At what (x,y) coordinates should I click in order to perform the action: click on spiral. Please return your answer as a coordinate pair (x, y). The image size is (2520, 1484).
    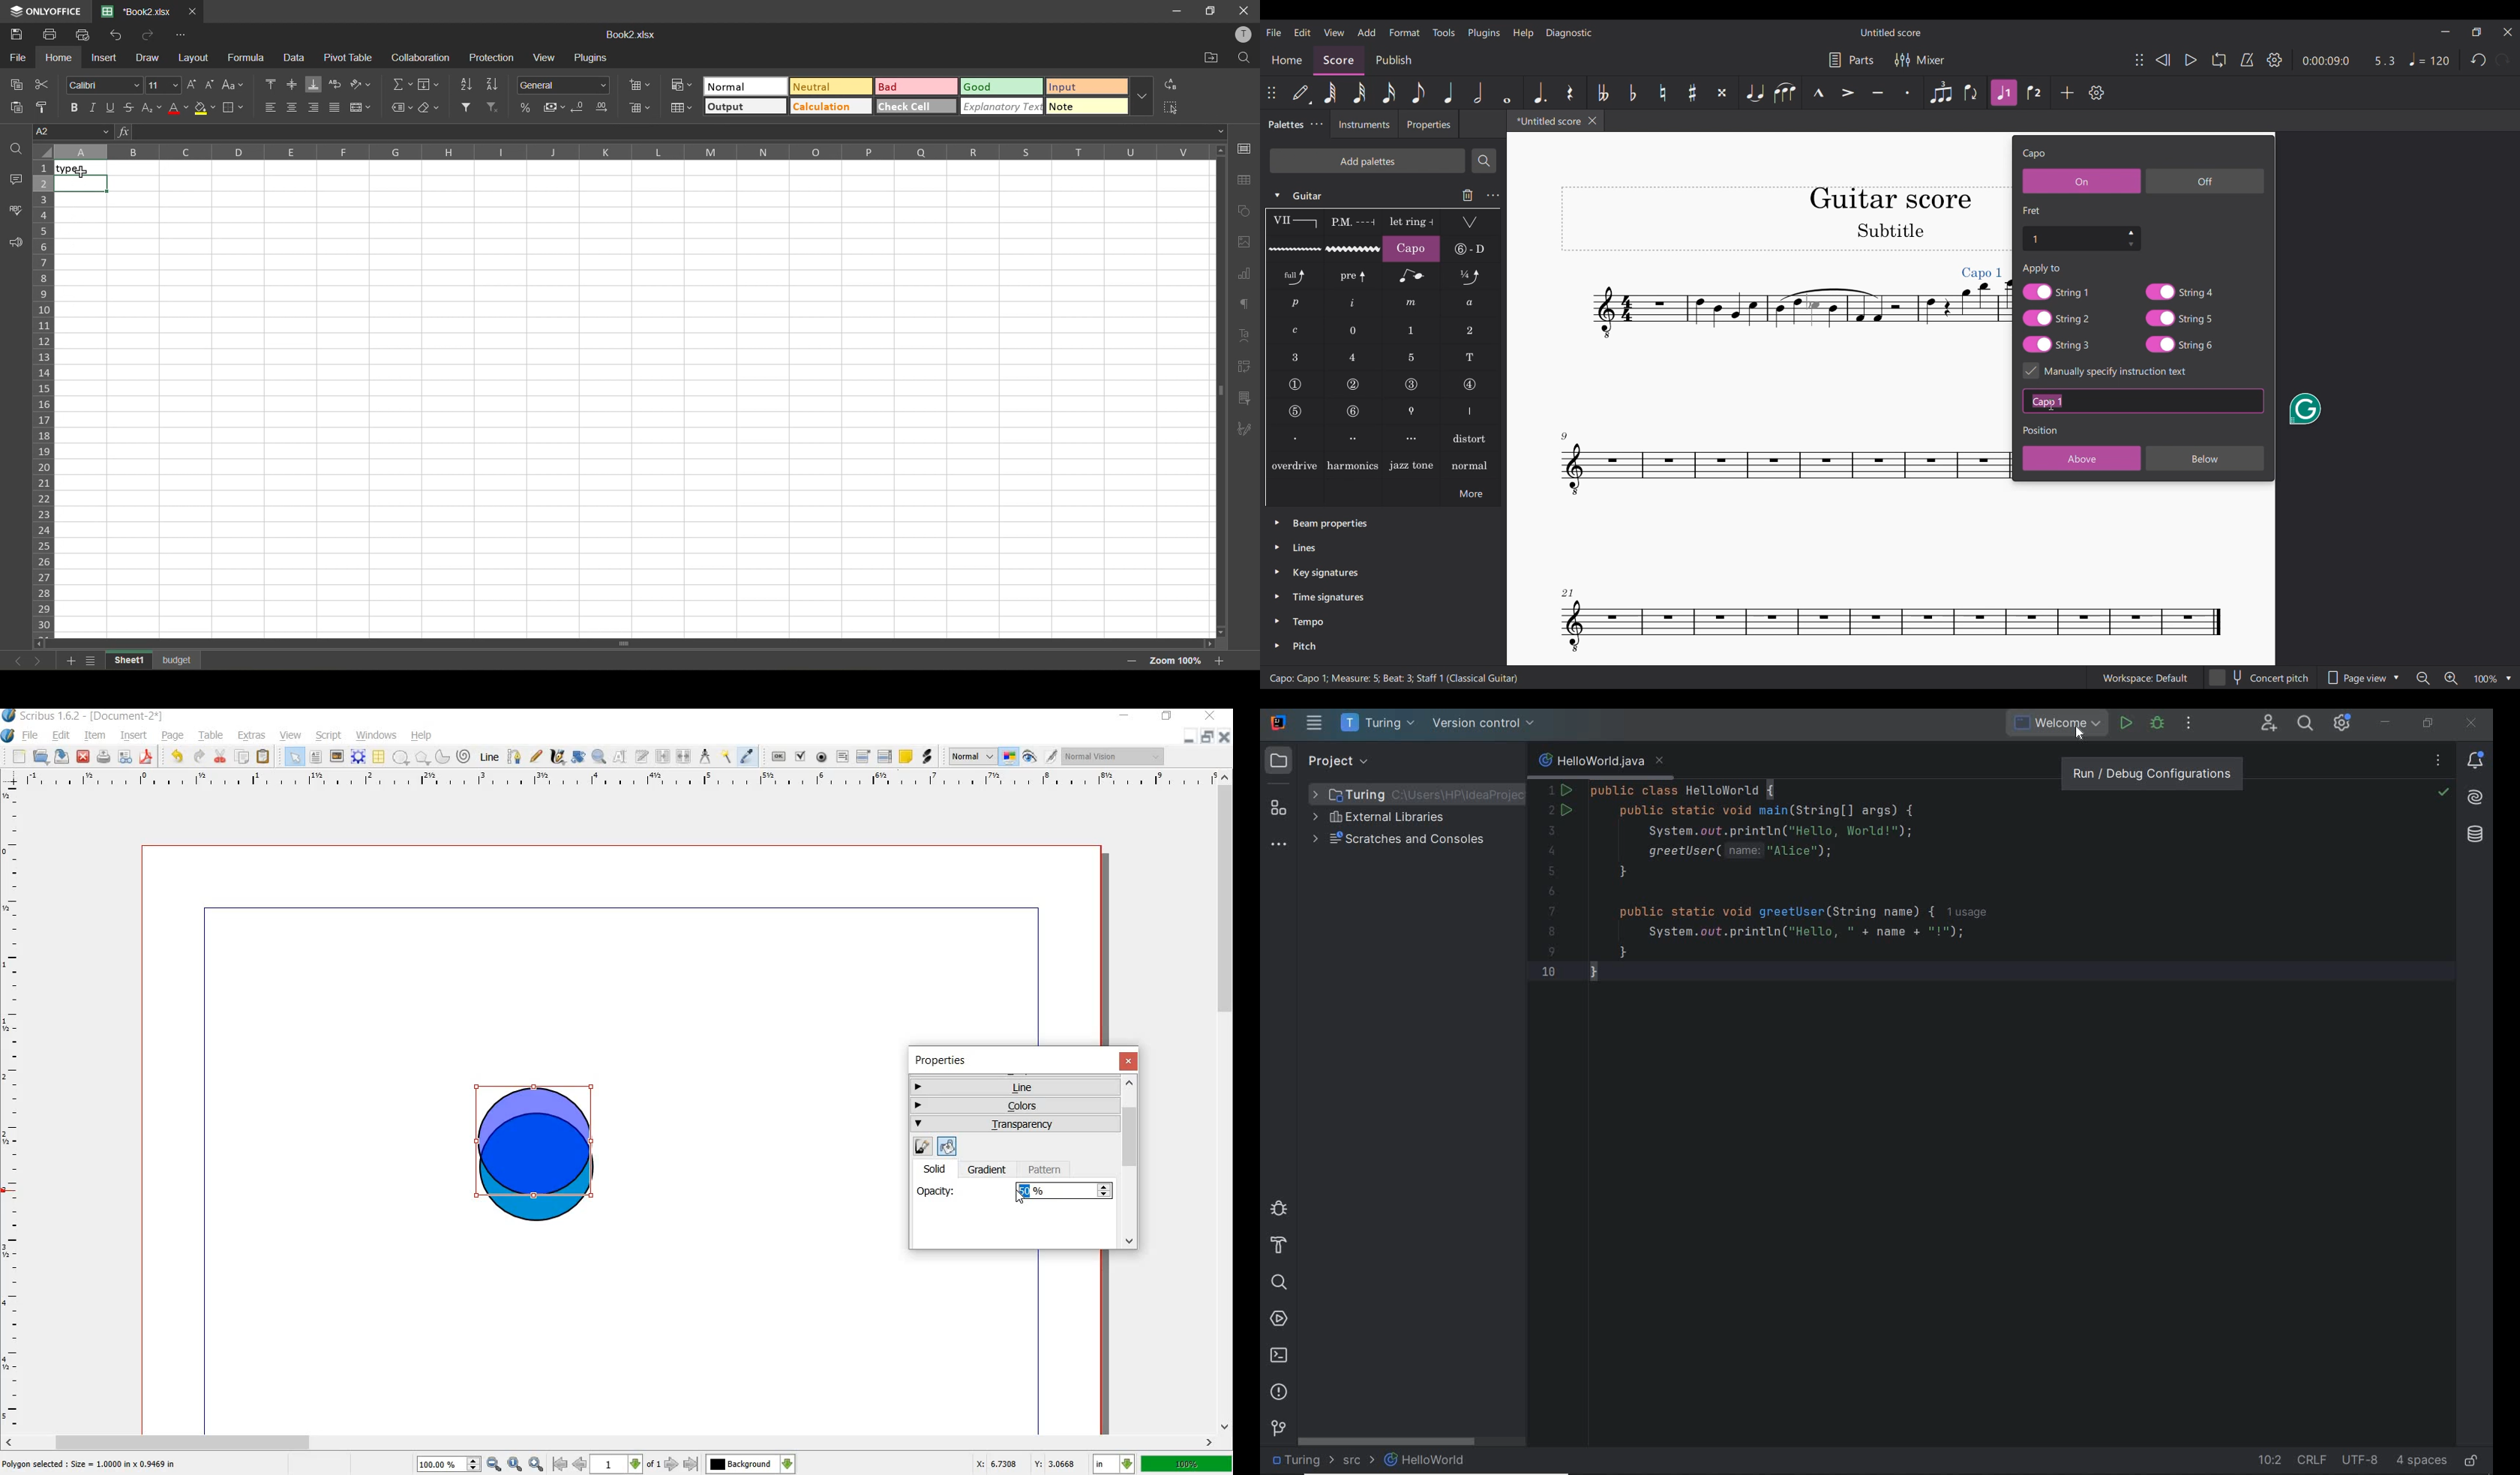
    Looking at the image, I should click on (463, 757).